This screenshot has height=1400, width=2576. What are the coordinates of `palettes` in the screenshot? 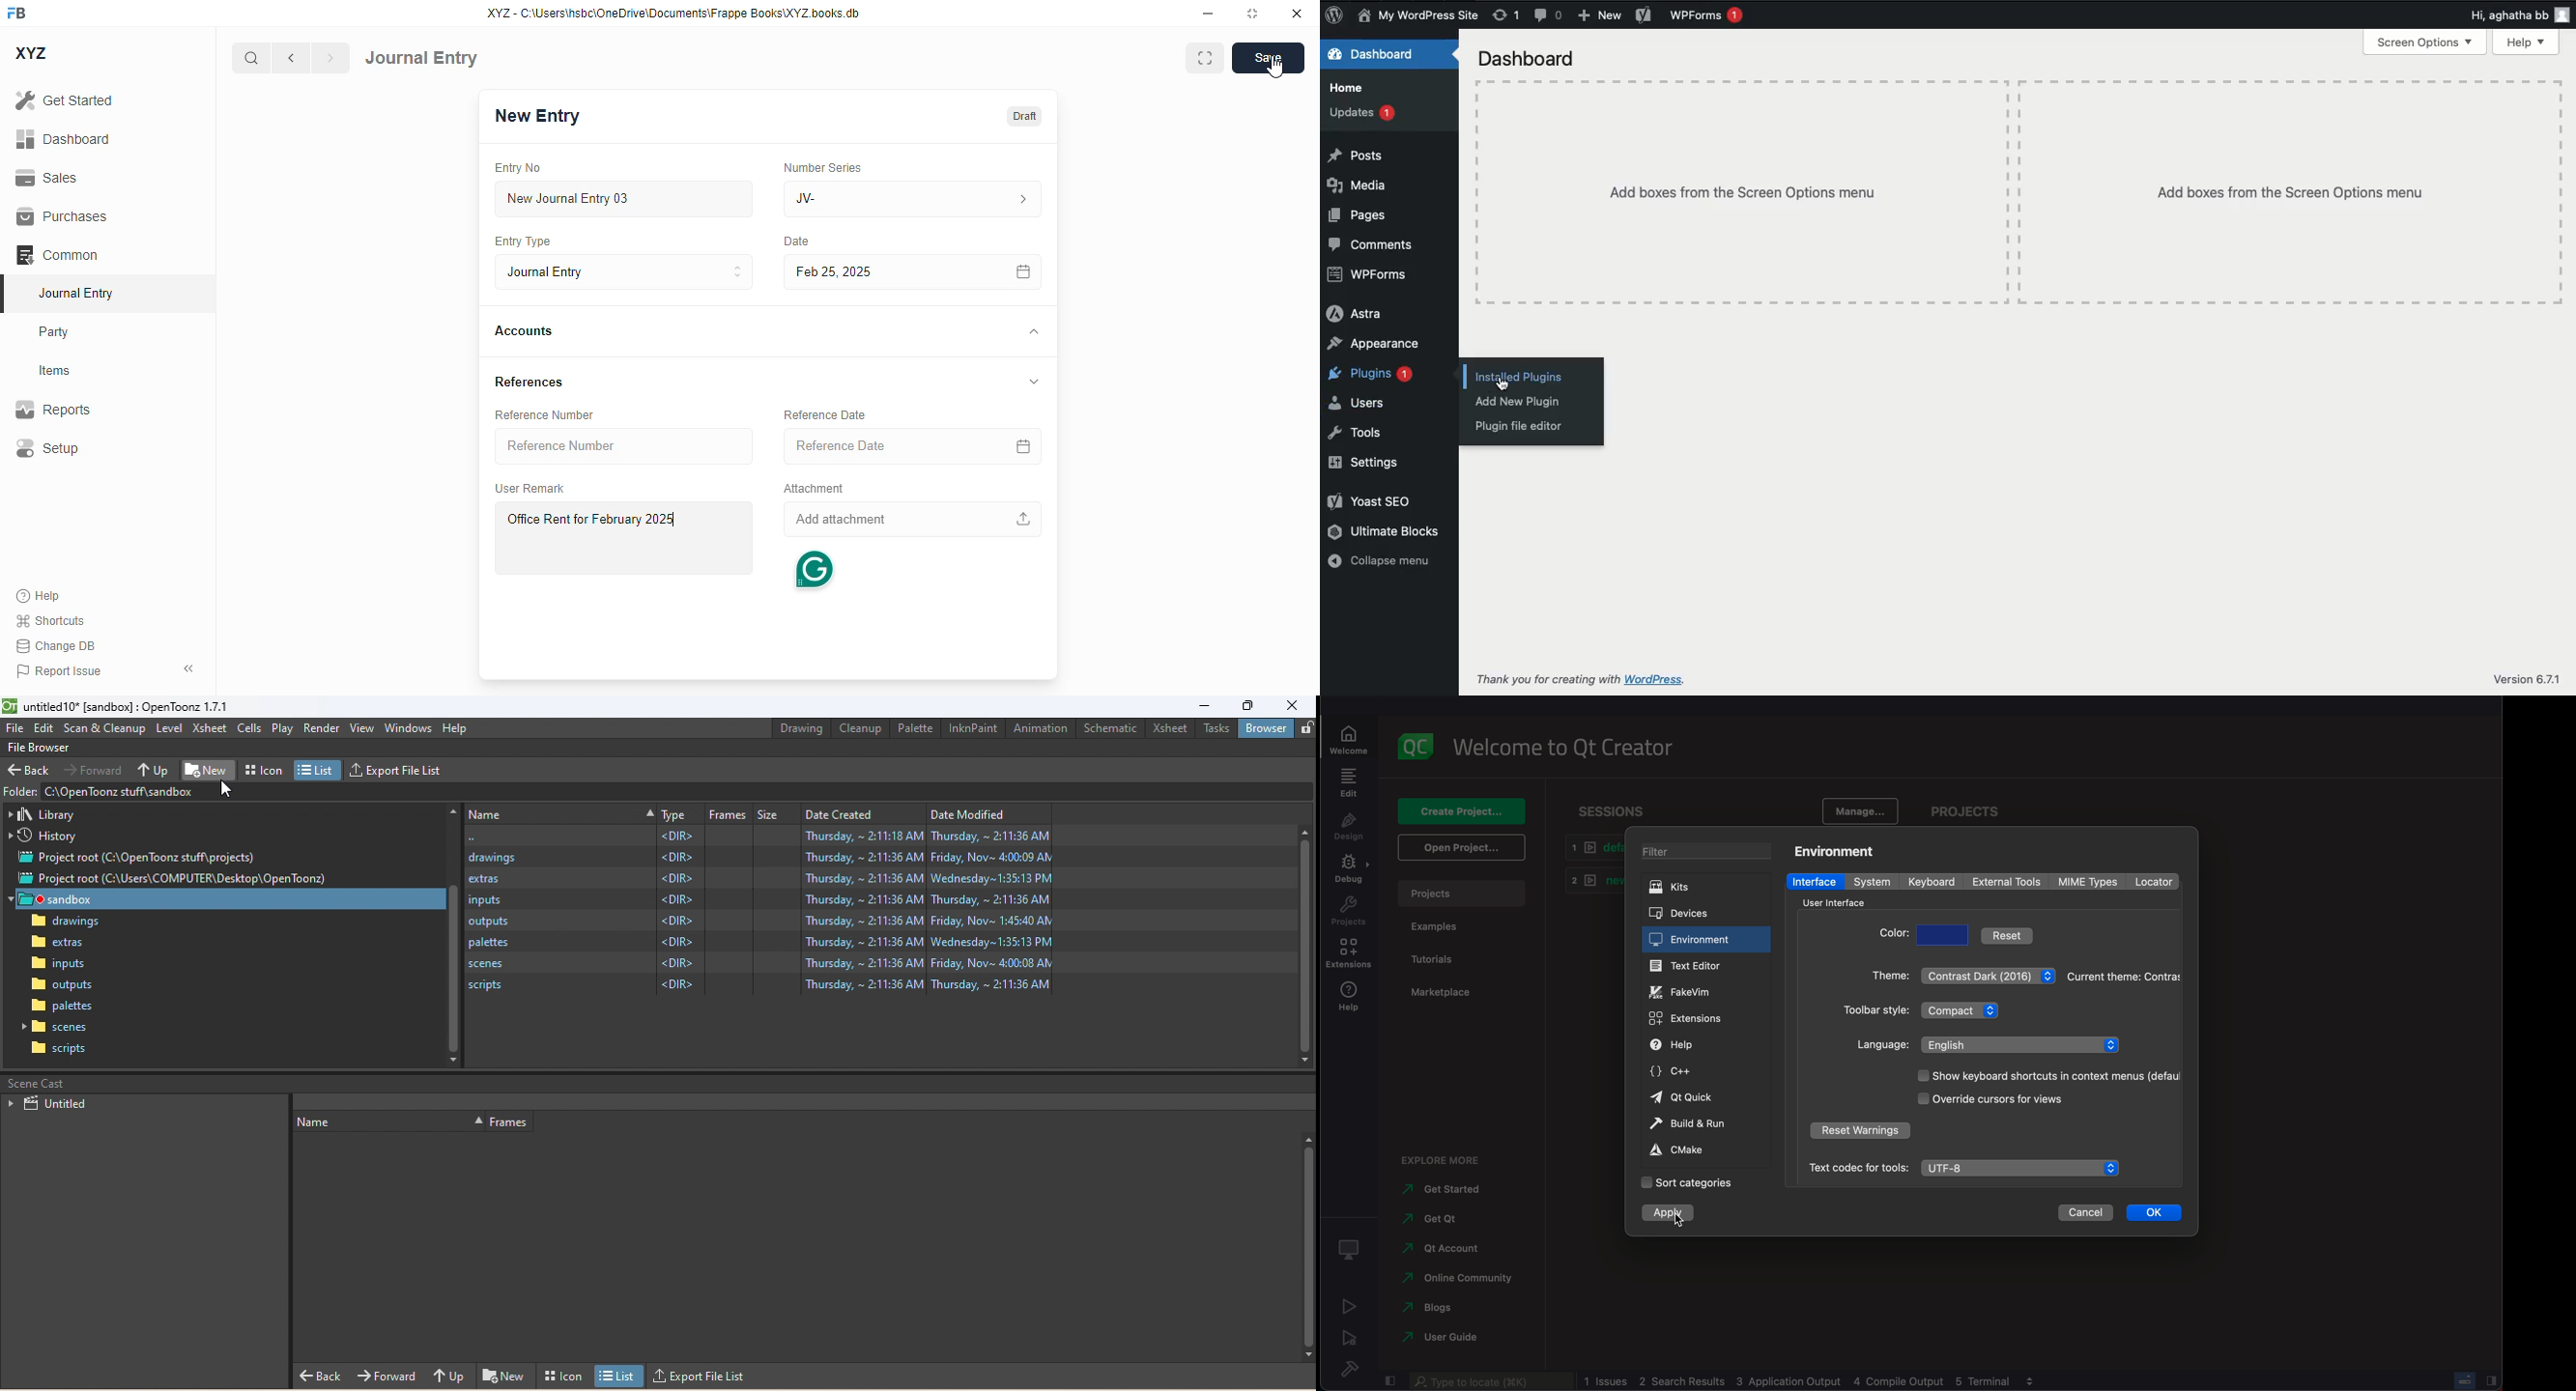 It's located at (62, 1006).